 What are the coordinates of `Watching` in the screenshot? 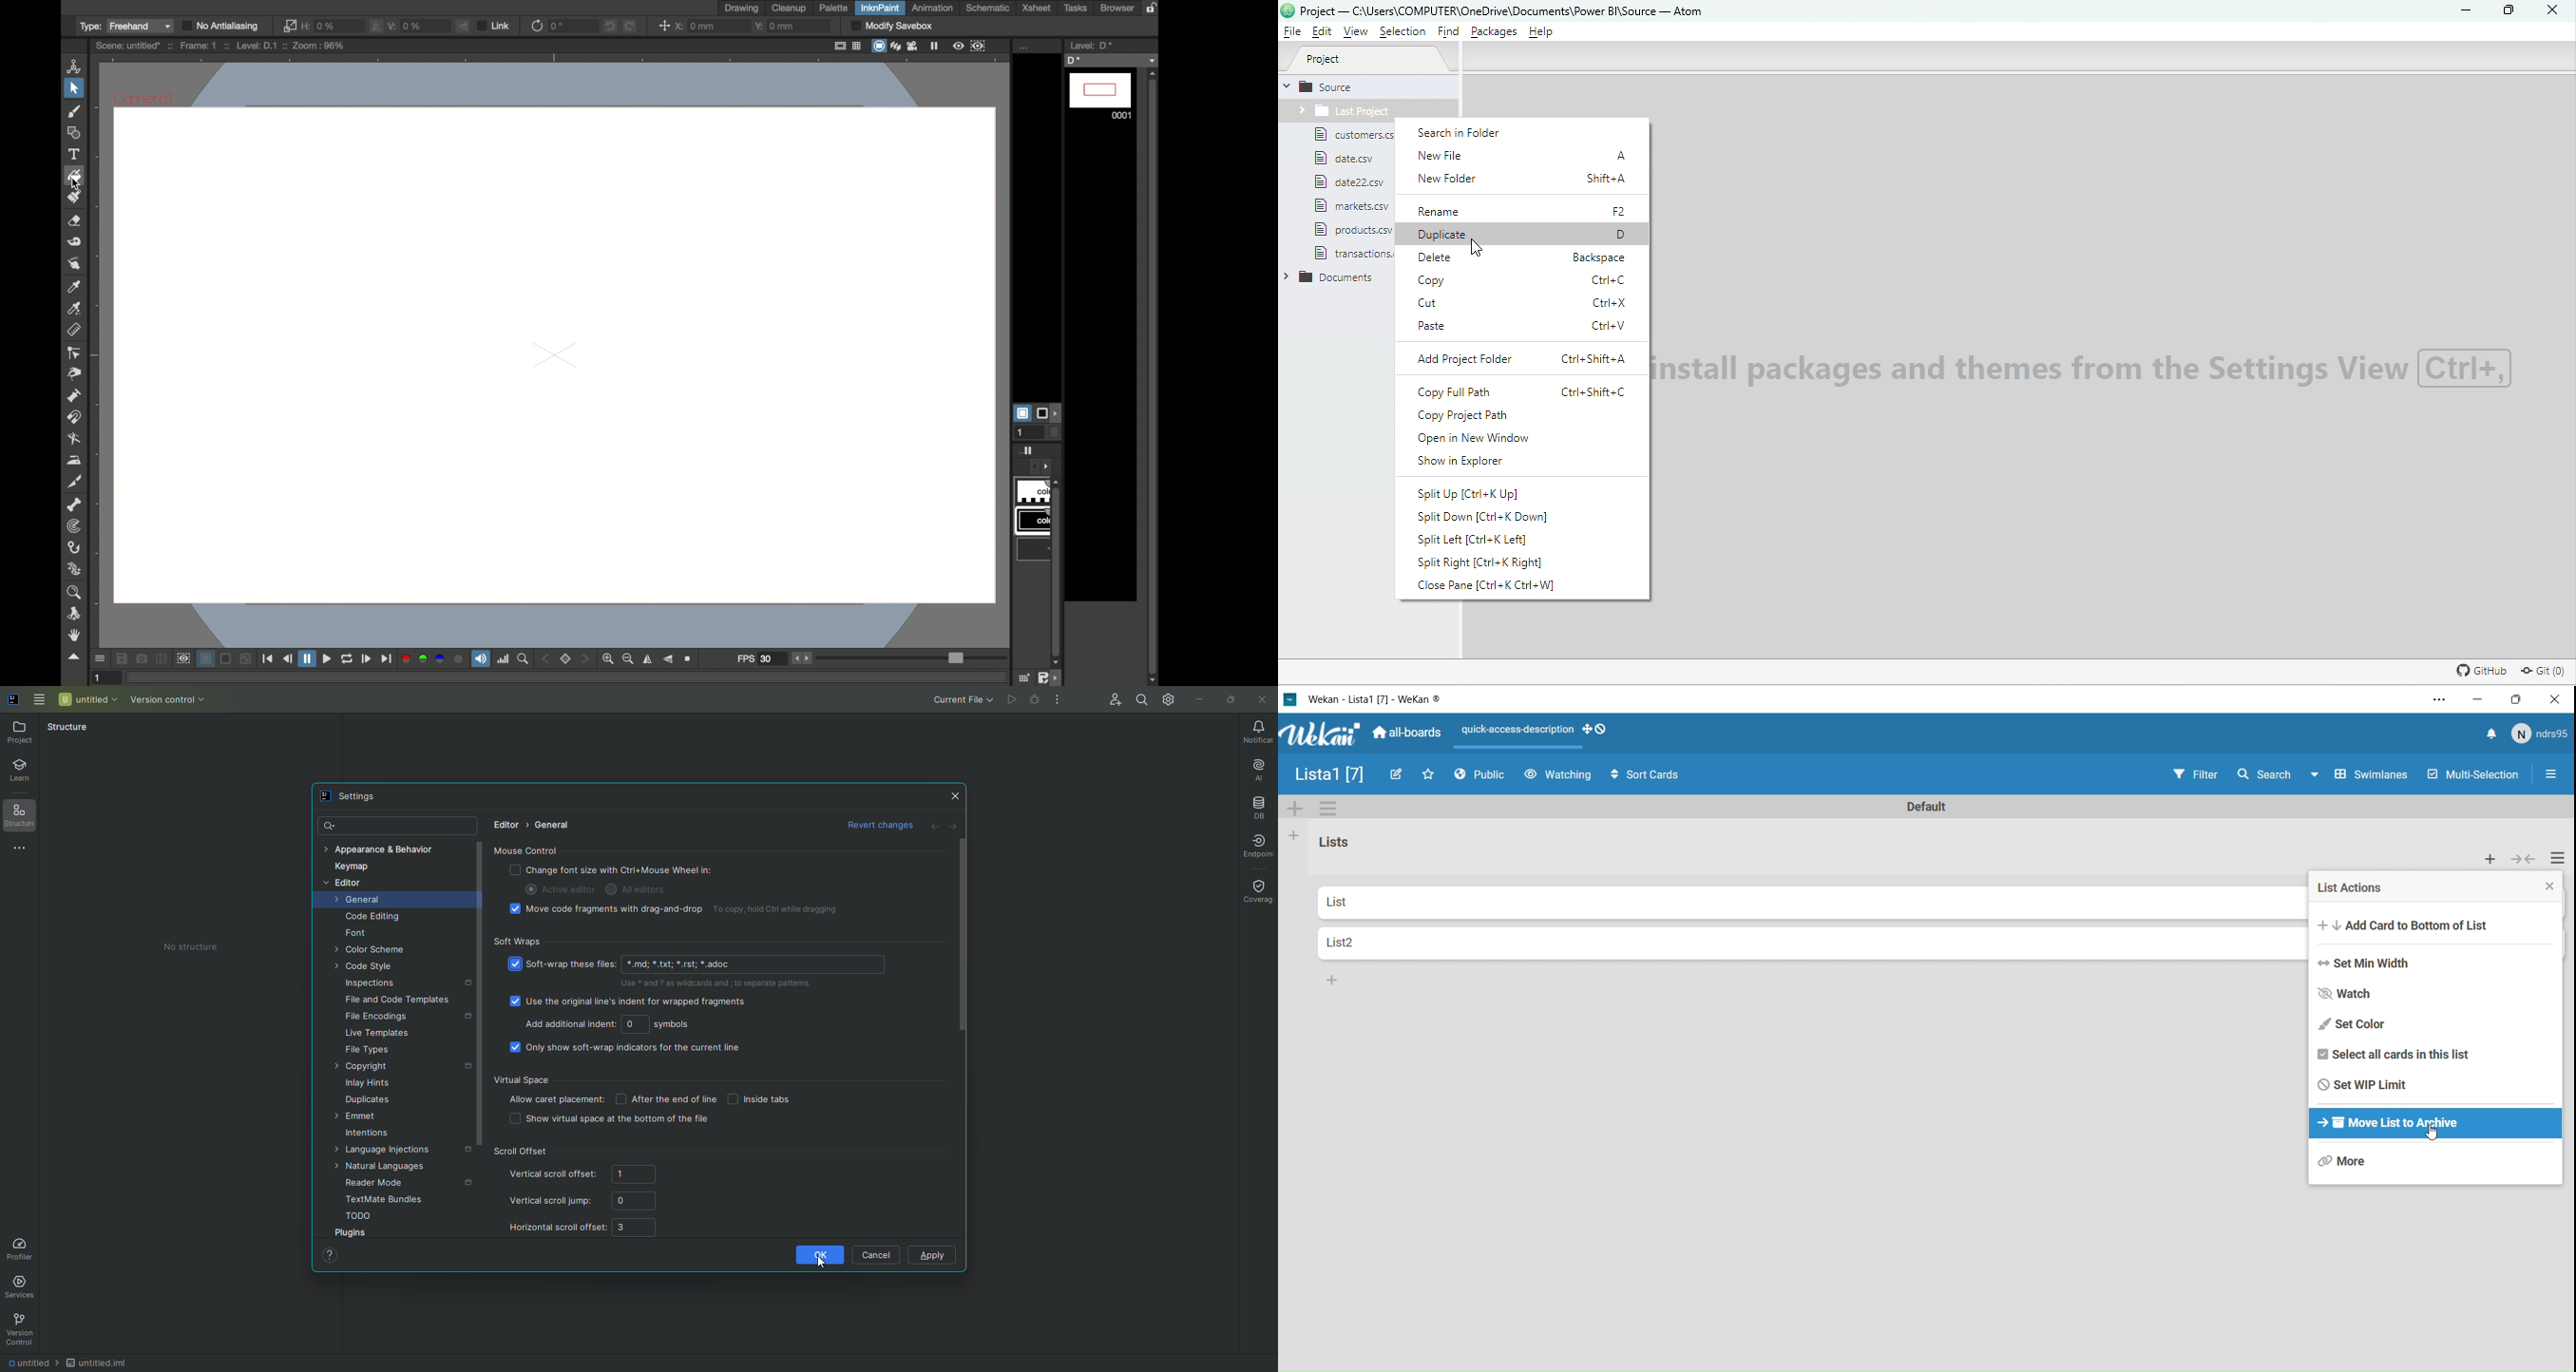 It's located at (1559, 775).